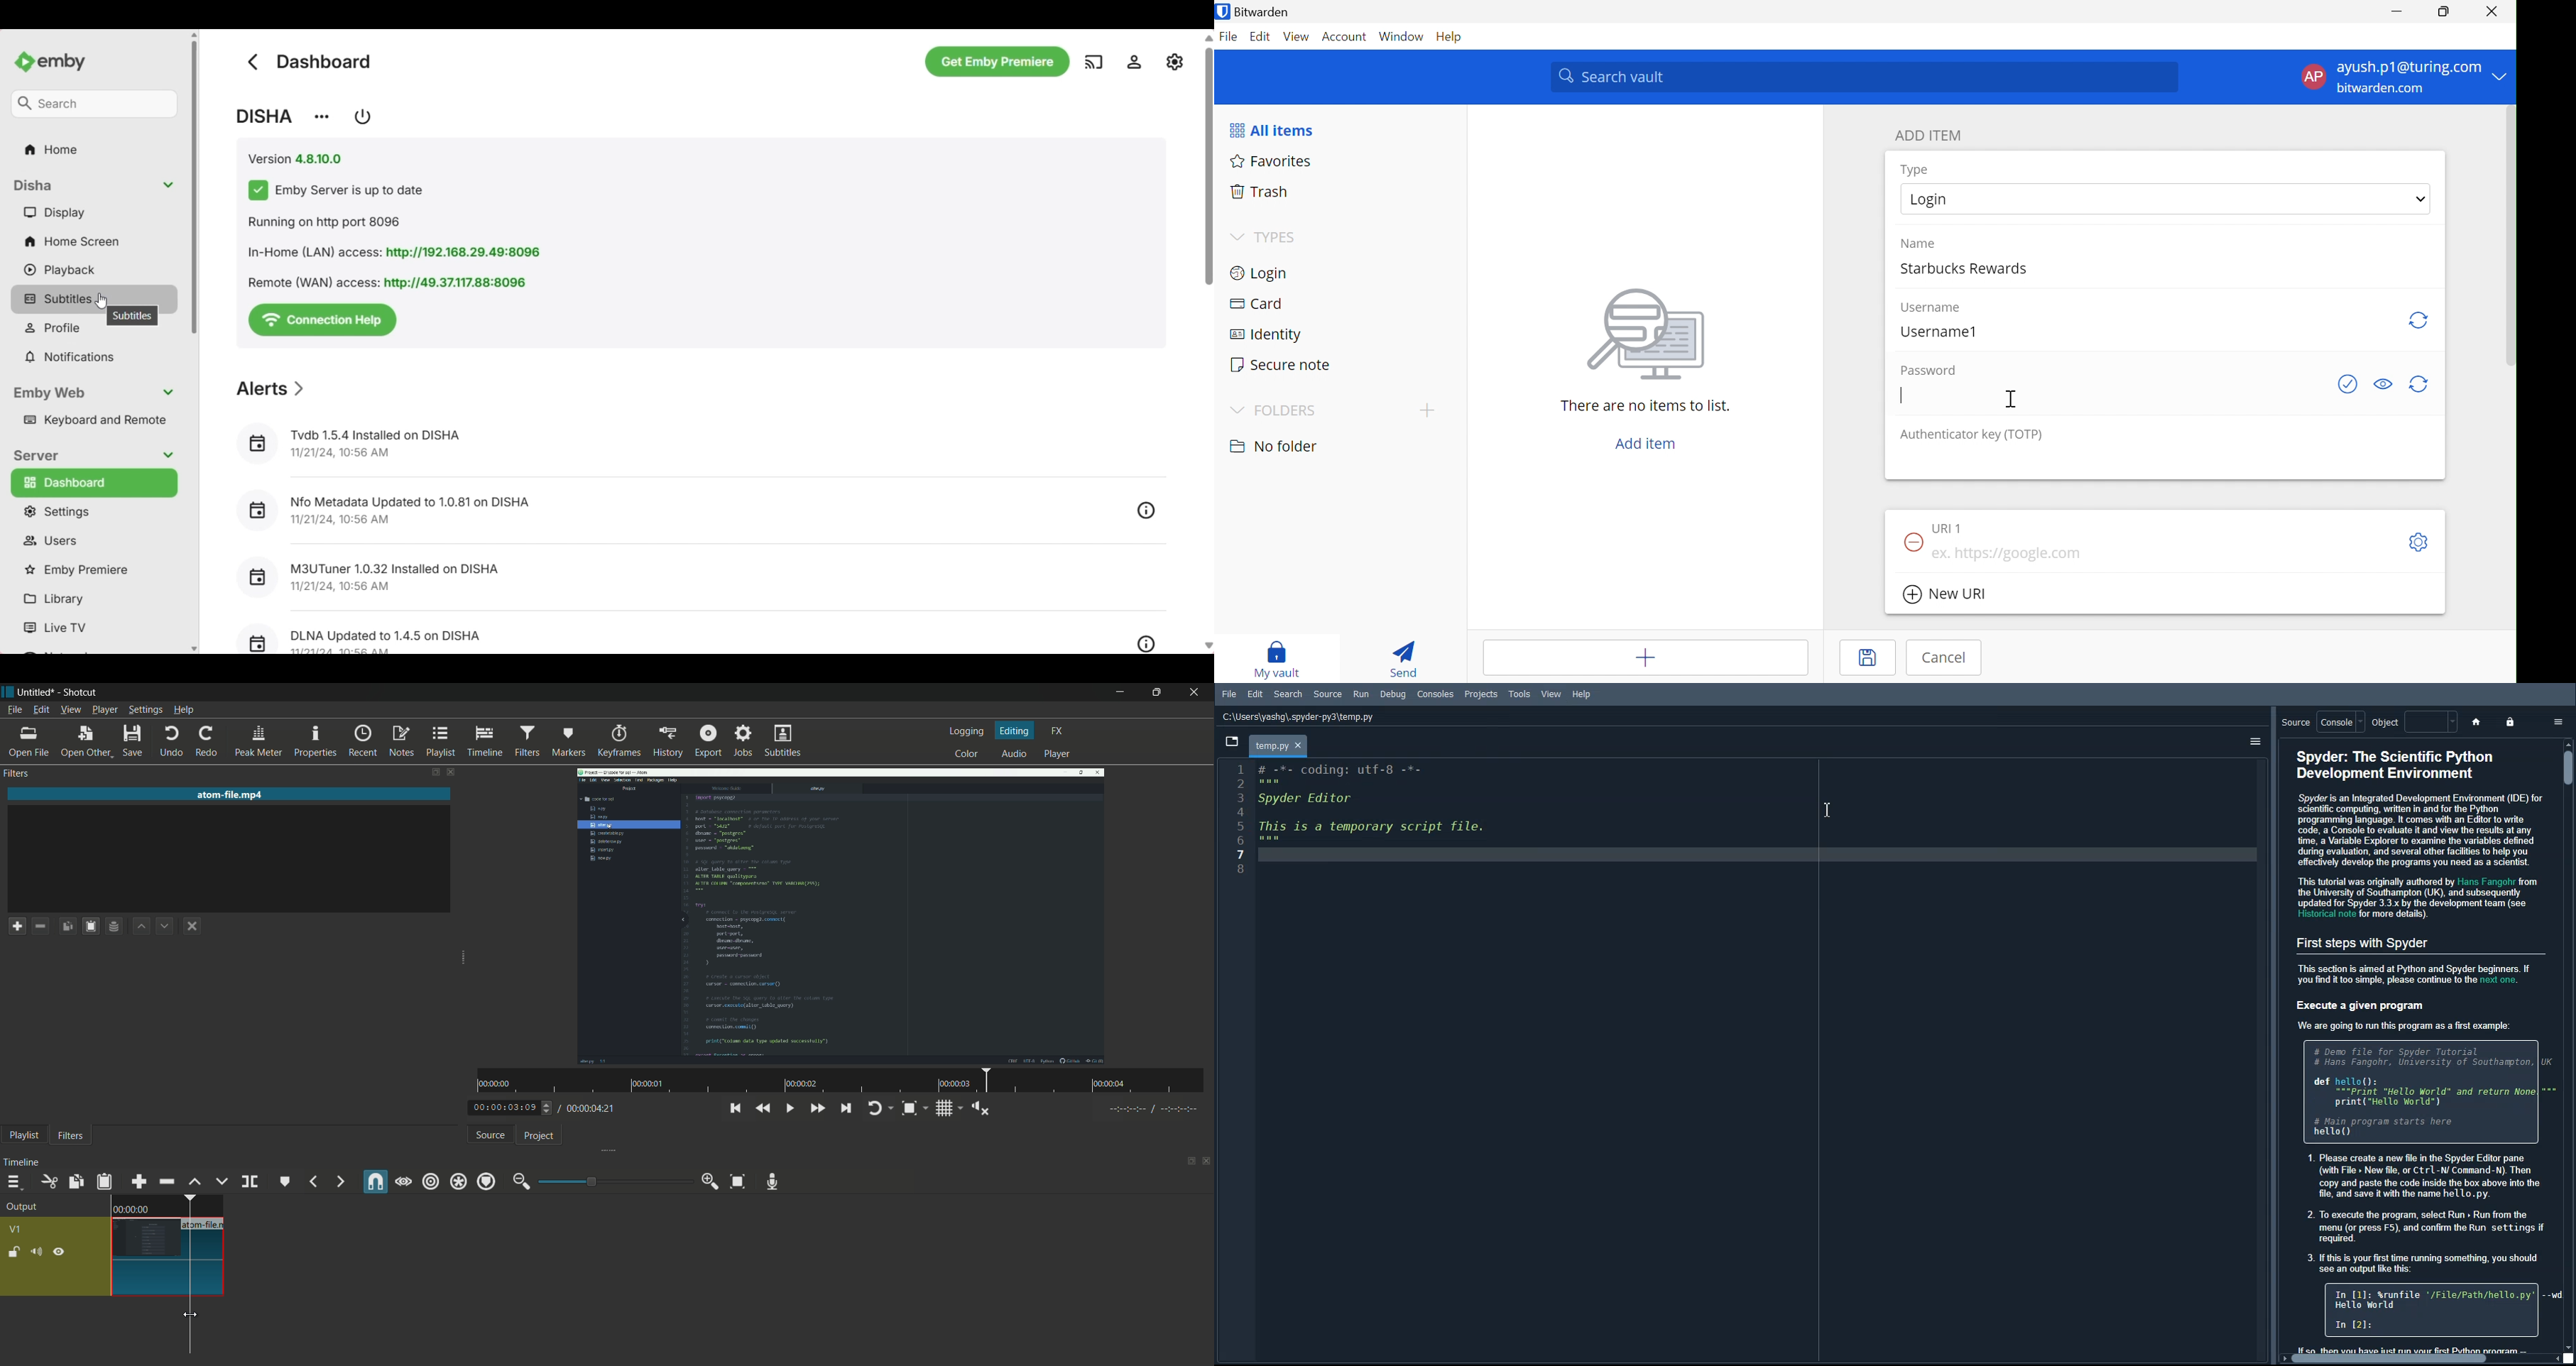 This screenshot has width=2576, height=1372. Describe the element at coordinates (2248, 738) in the screenshot. I see `options` at that location.